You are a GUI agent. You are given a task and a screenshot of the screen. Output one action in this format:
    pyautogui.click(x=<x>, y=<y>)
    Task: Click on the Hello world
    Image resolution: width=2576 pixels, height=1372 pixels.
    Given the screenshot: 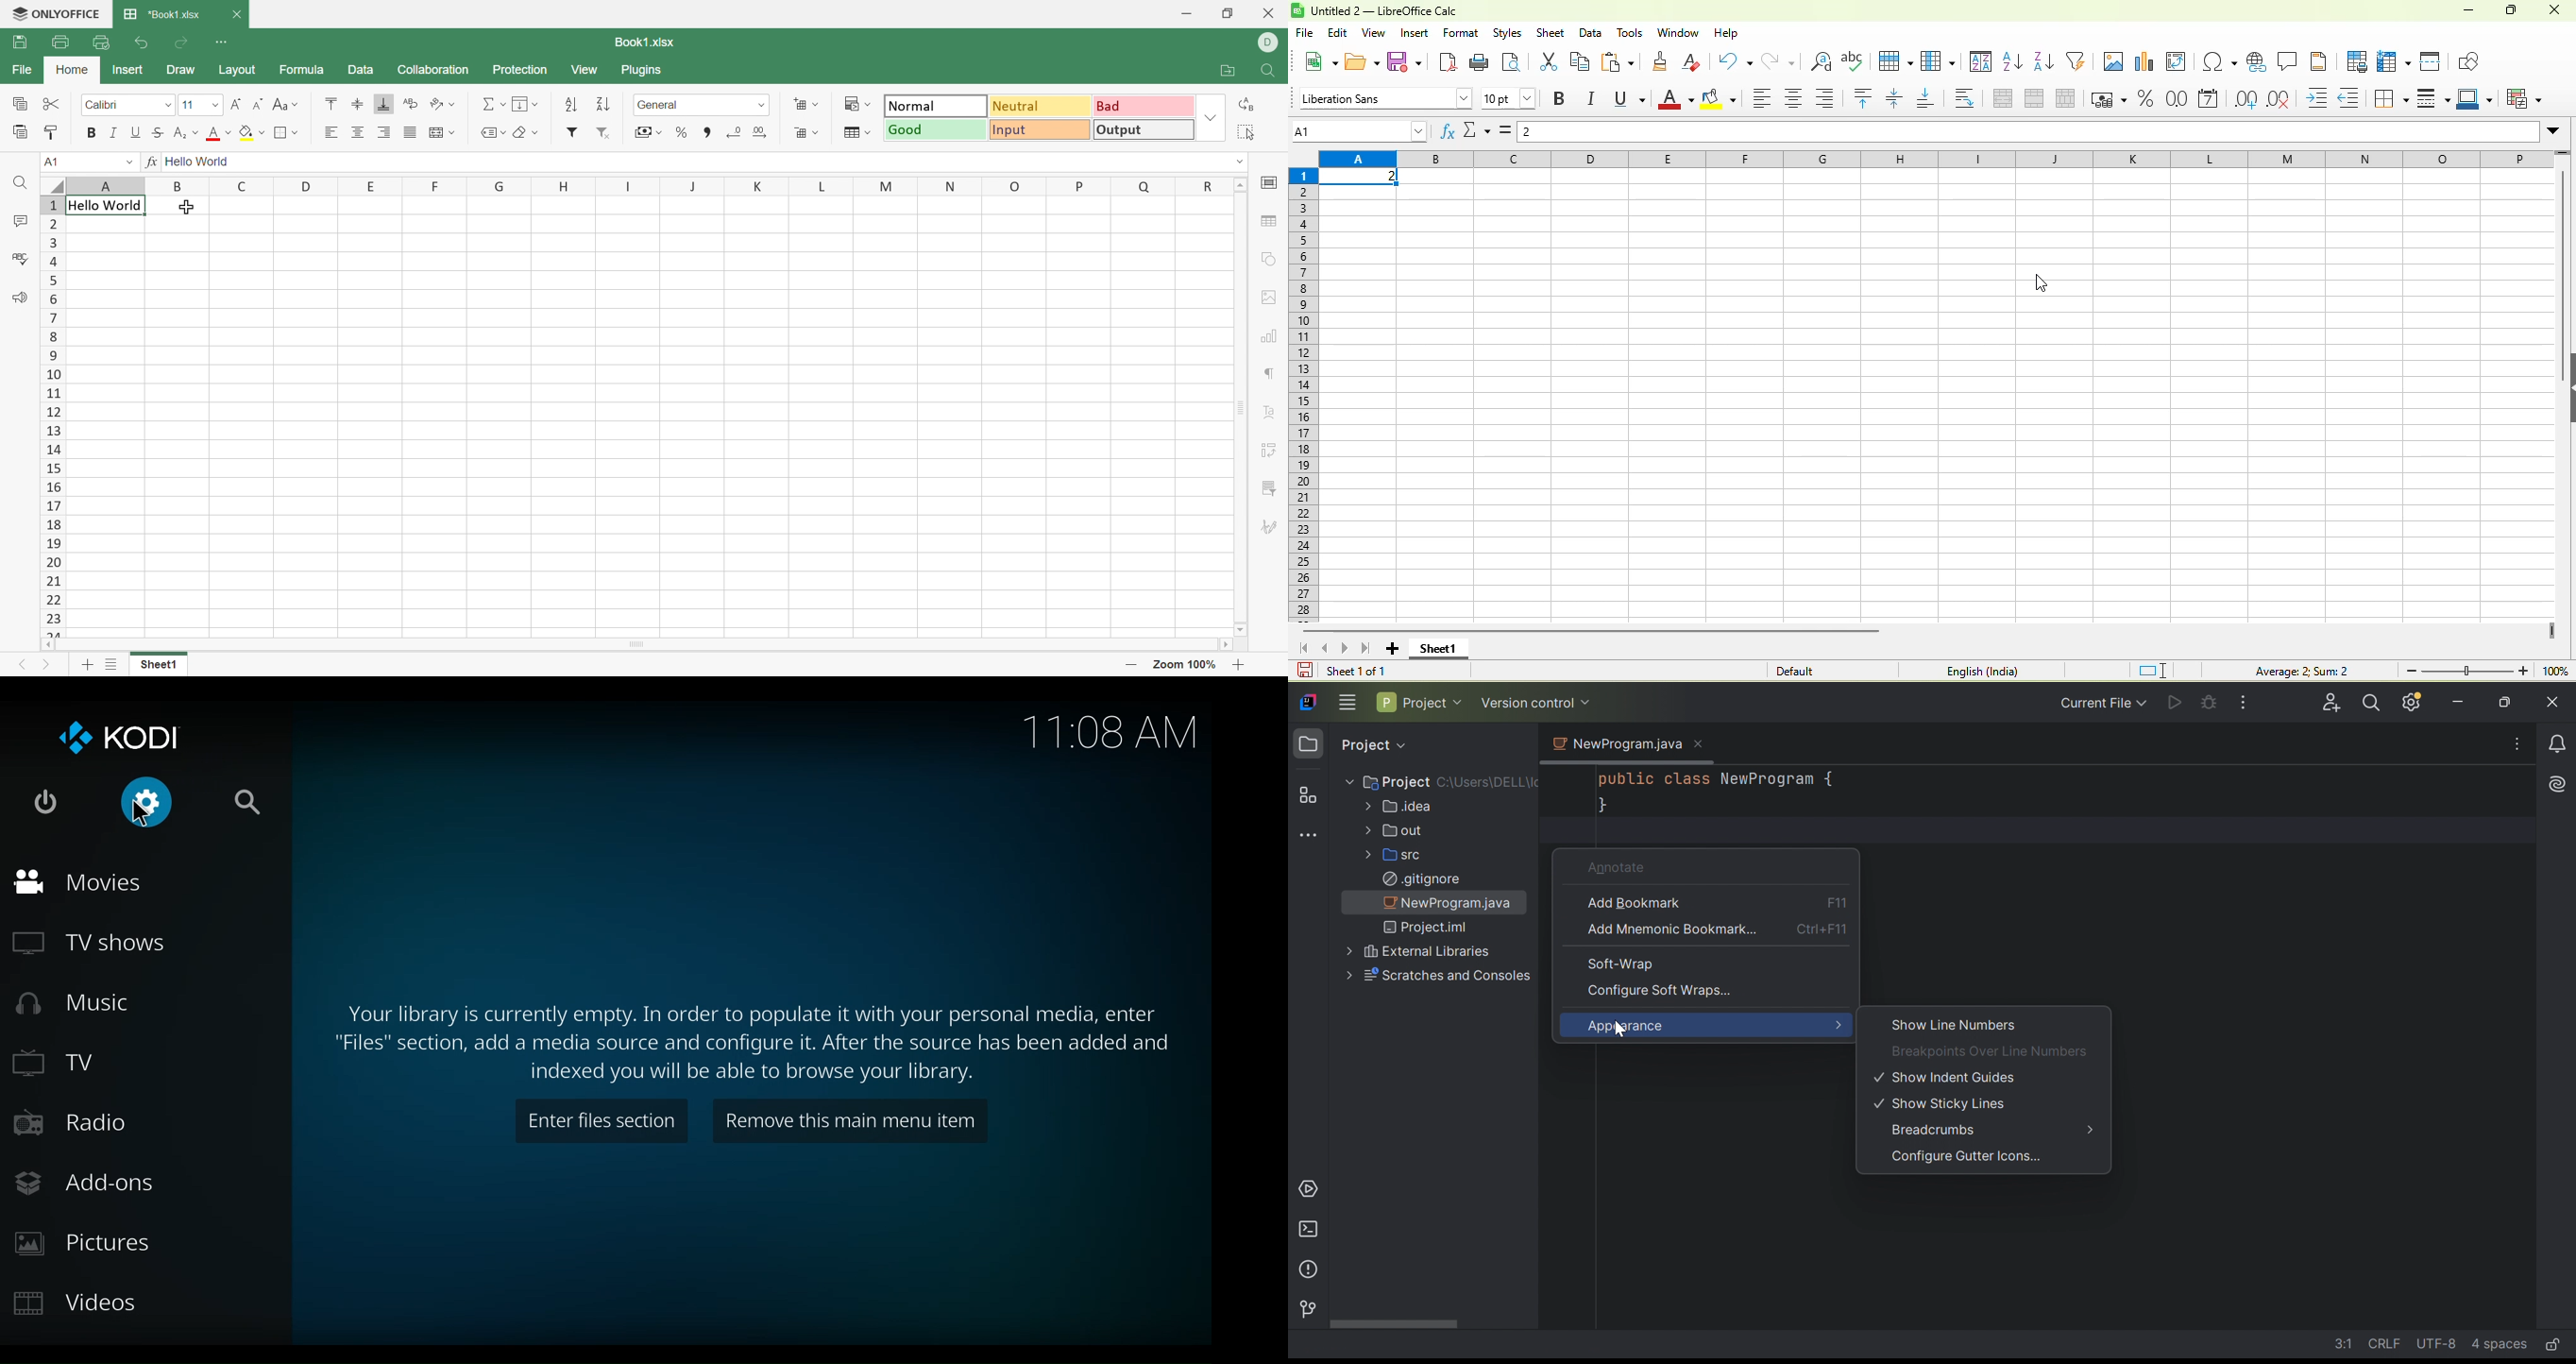 What is the action you would take?
    pyautogui.click(x=198, y=163)
    